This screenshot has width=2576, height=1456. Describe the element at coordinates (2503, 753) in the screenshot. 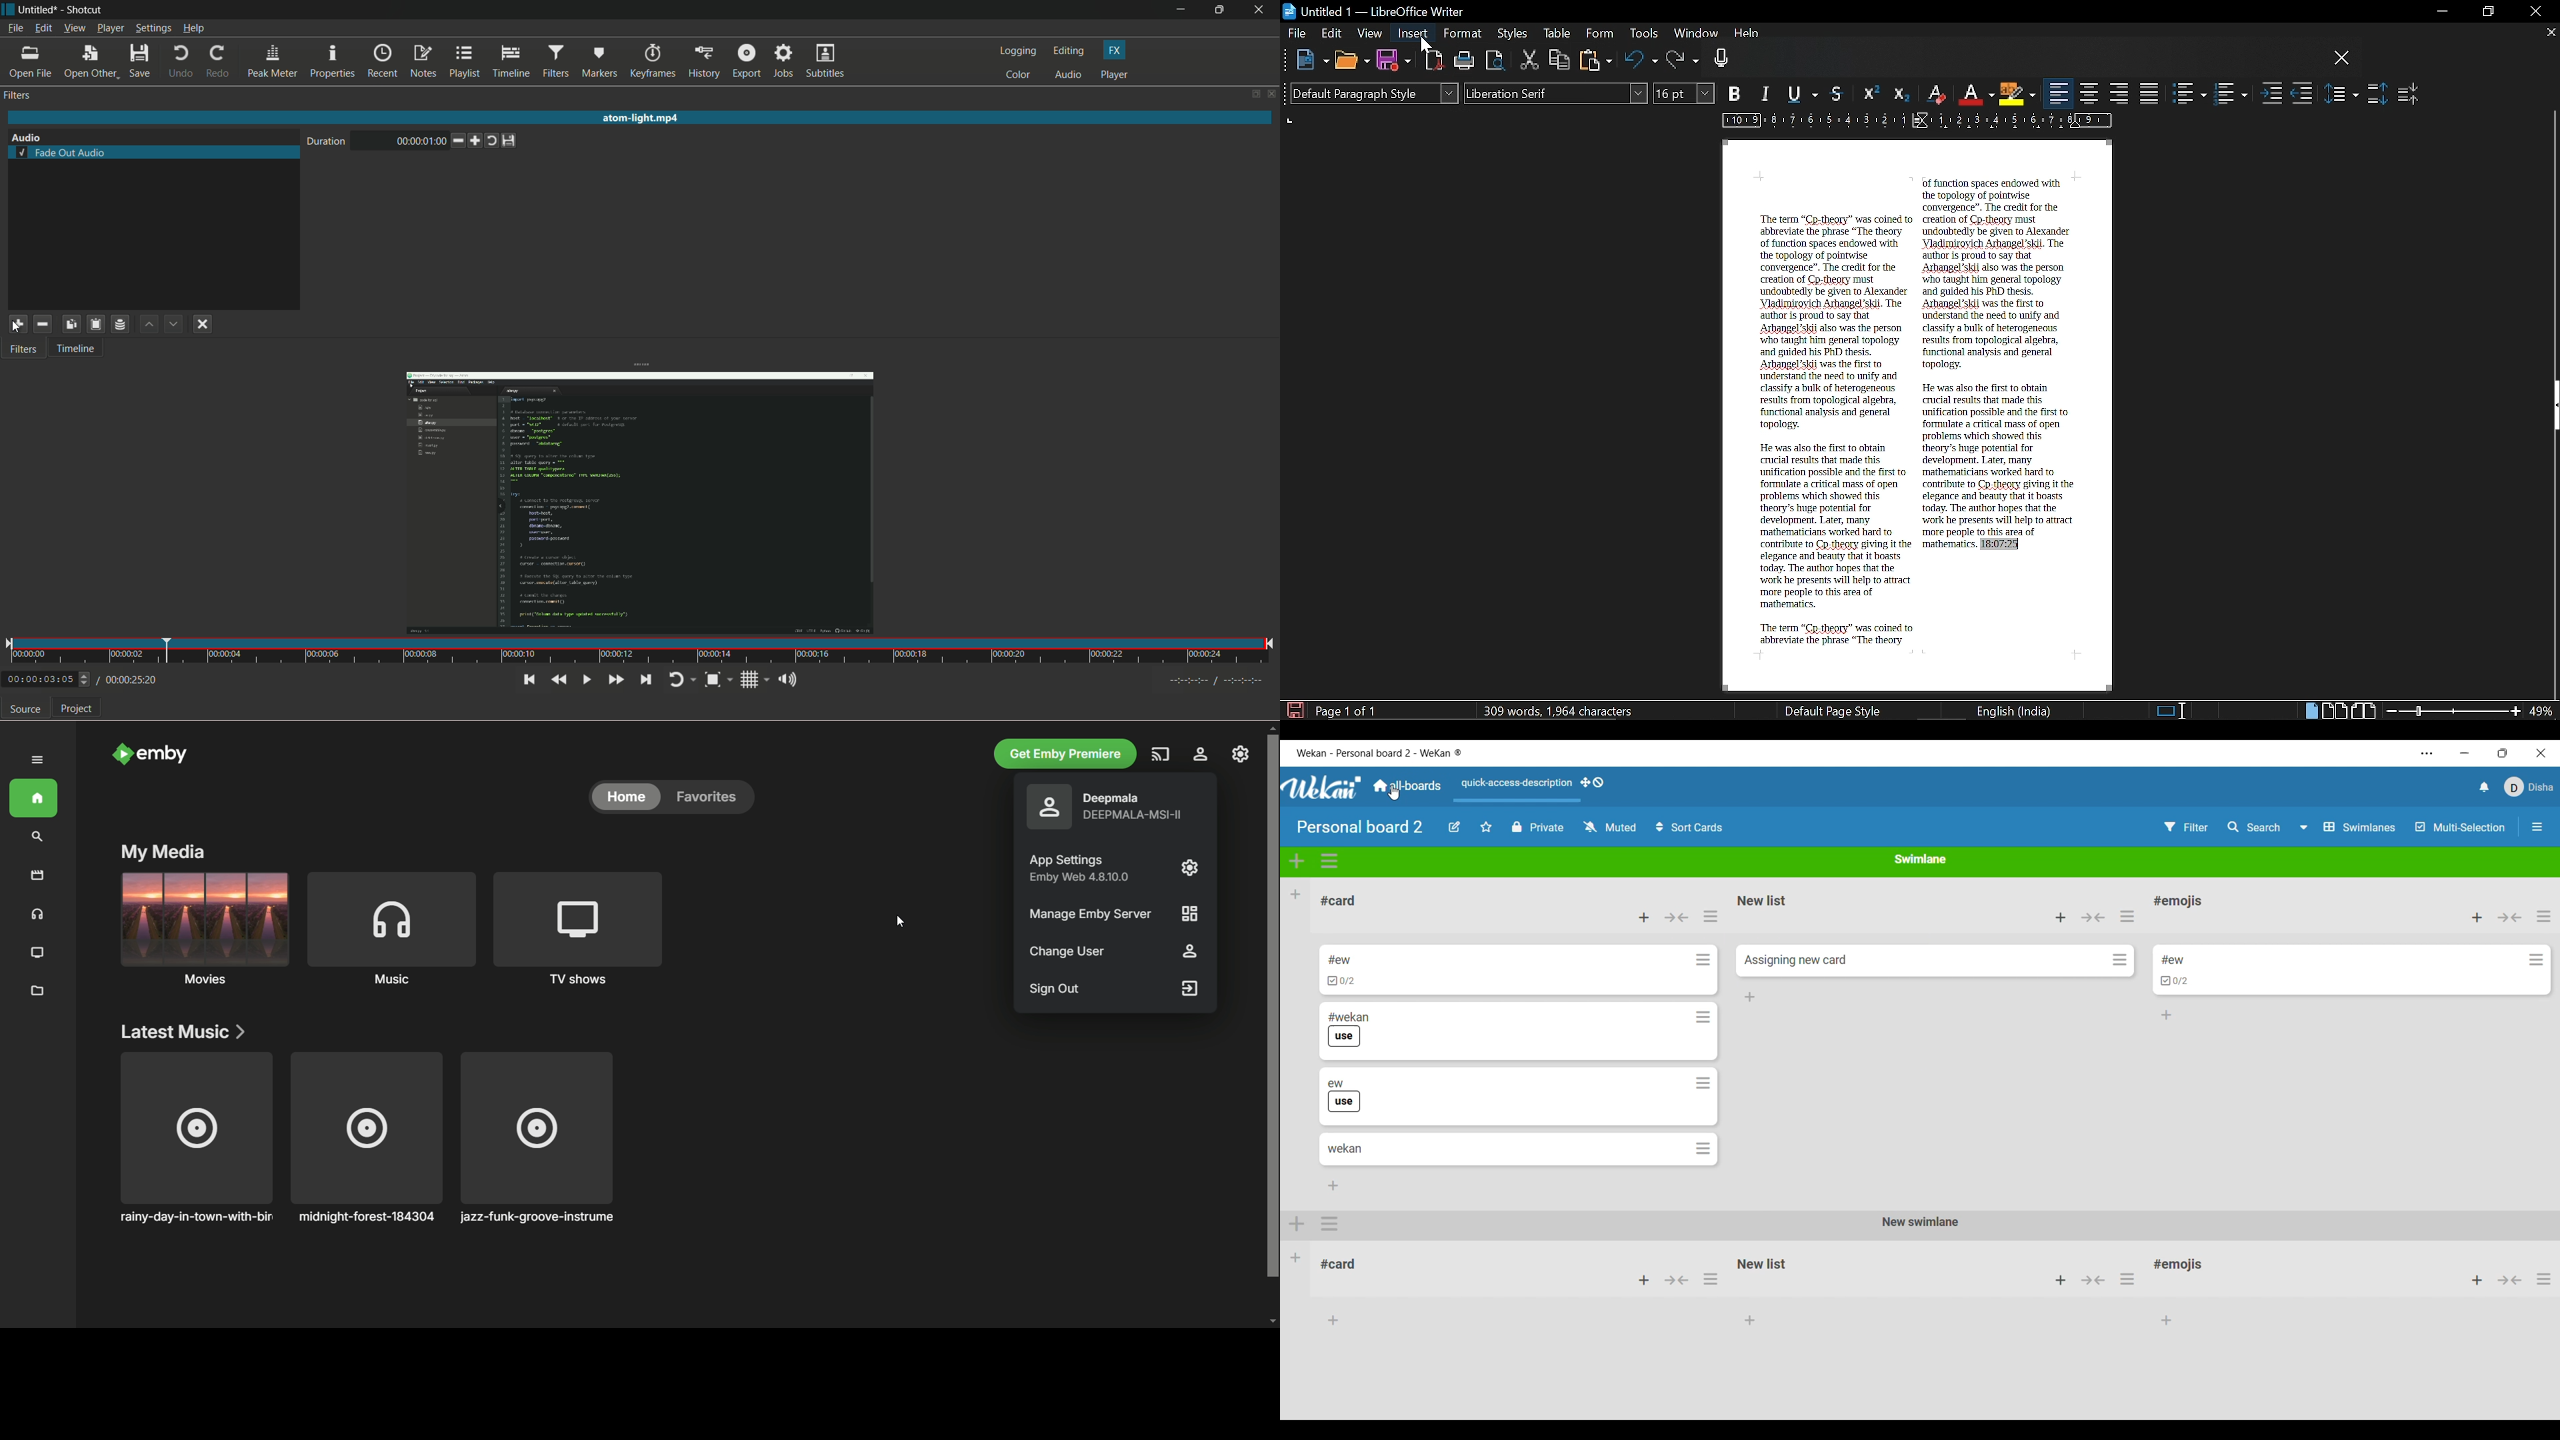

I see `Show interface in smaller tab` at that location.